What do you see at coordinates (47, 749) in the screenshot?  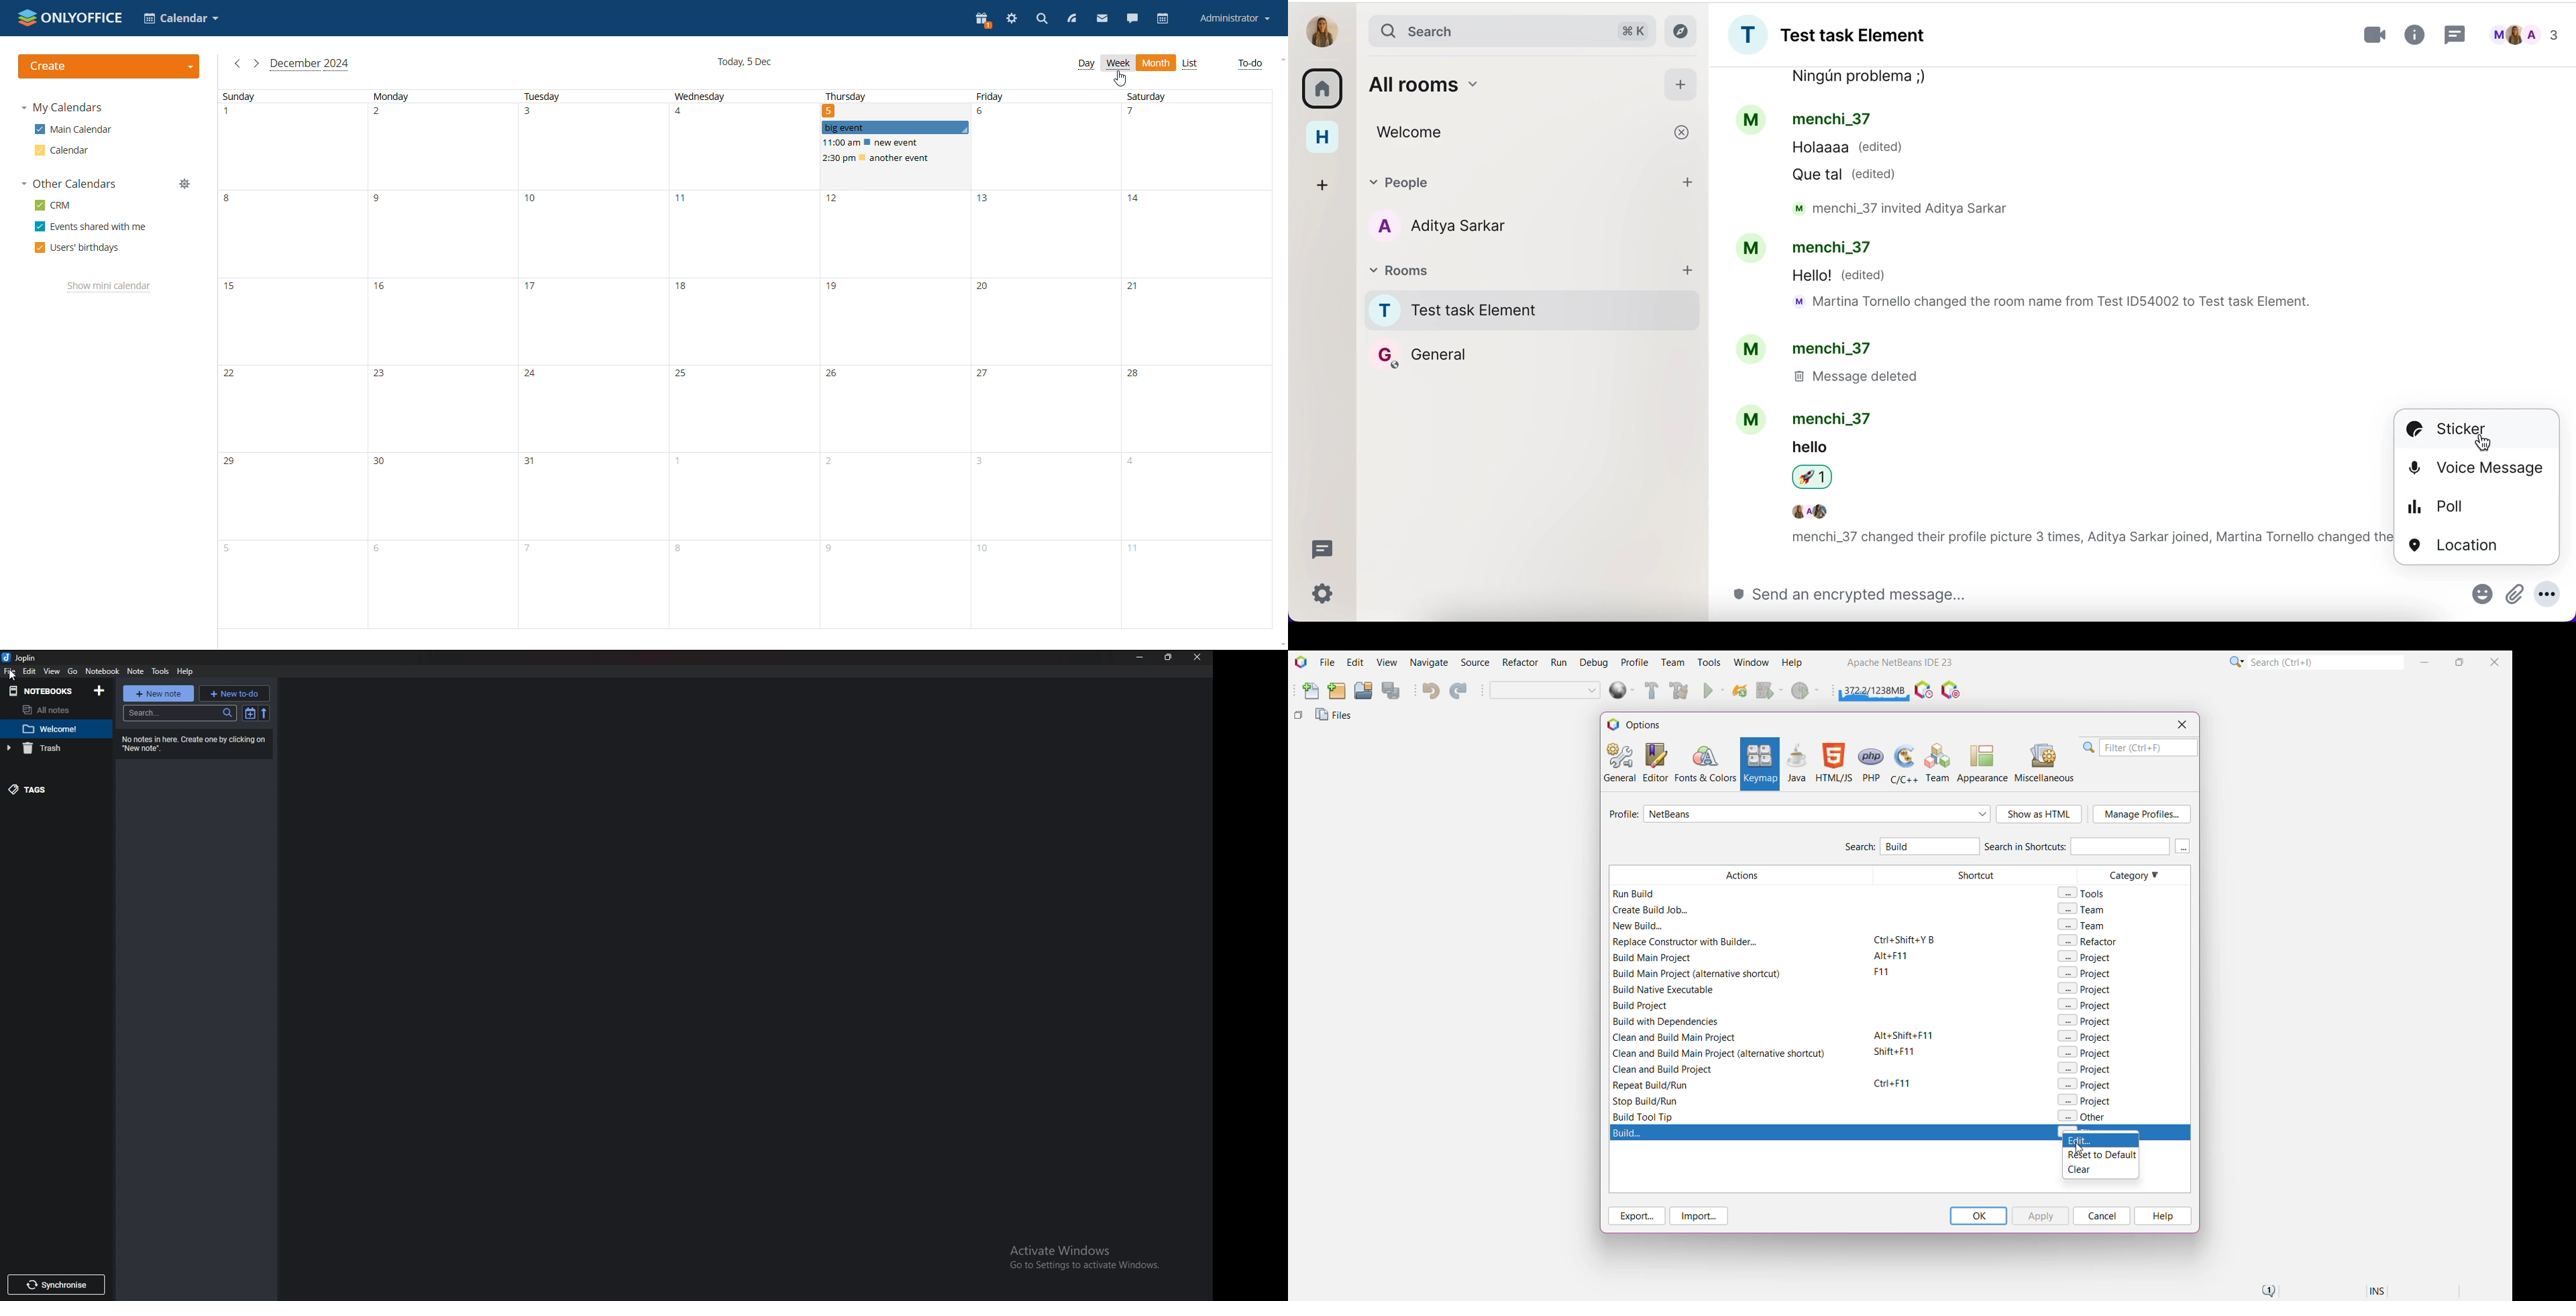 I see `trash` at bounding box center [47, 749].